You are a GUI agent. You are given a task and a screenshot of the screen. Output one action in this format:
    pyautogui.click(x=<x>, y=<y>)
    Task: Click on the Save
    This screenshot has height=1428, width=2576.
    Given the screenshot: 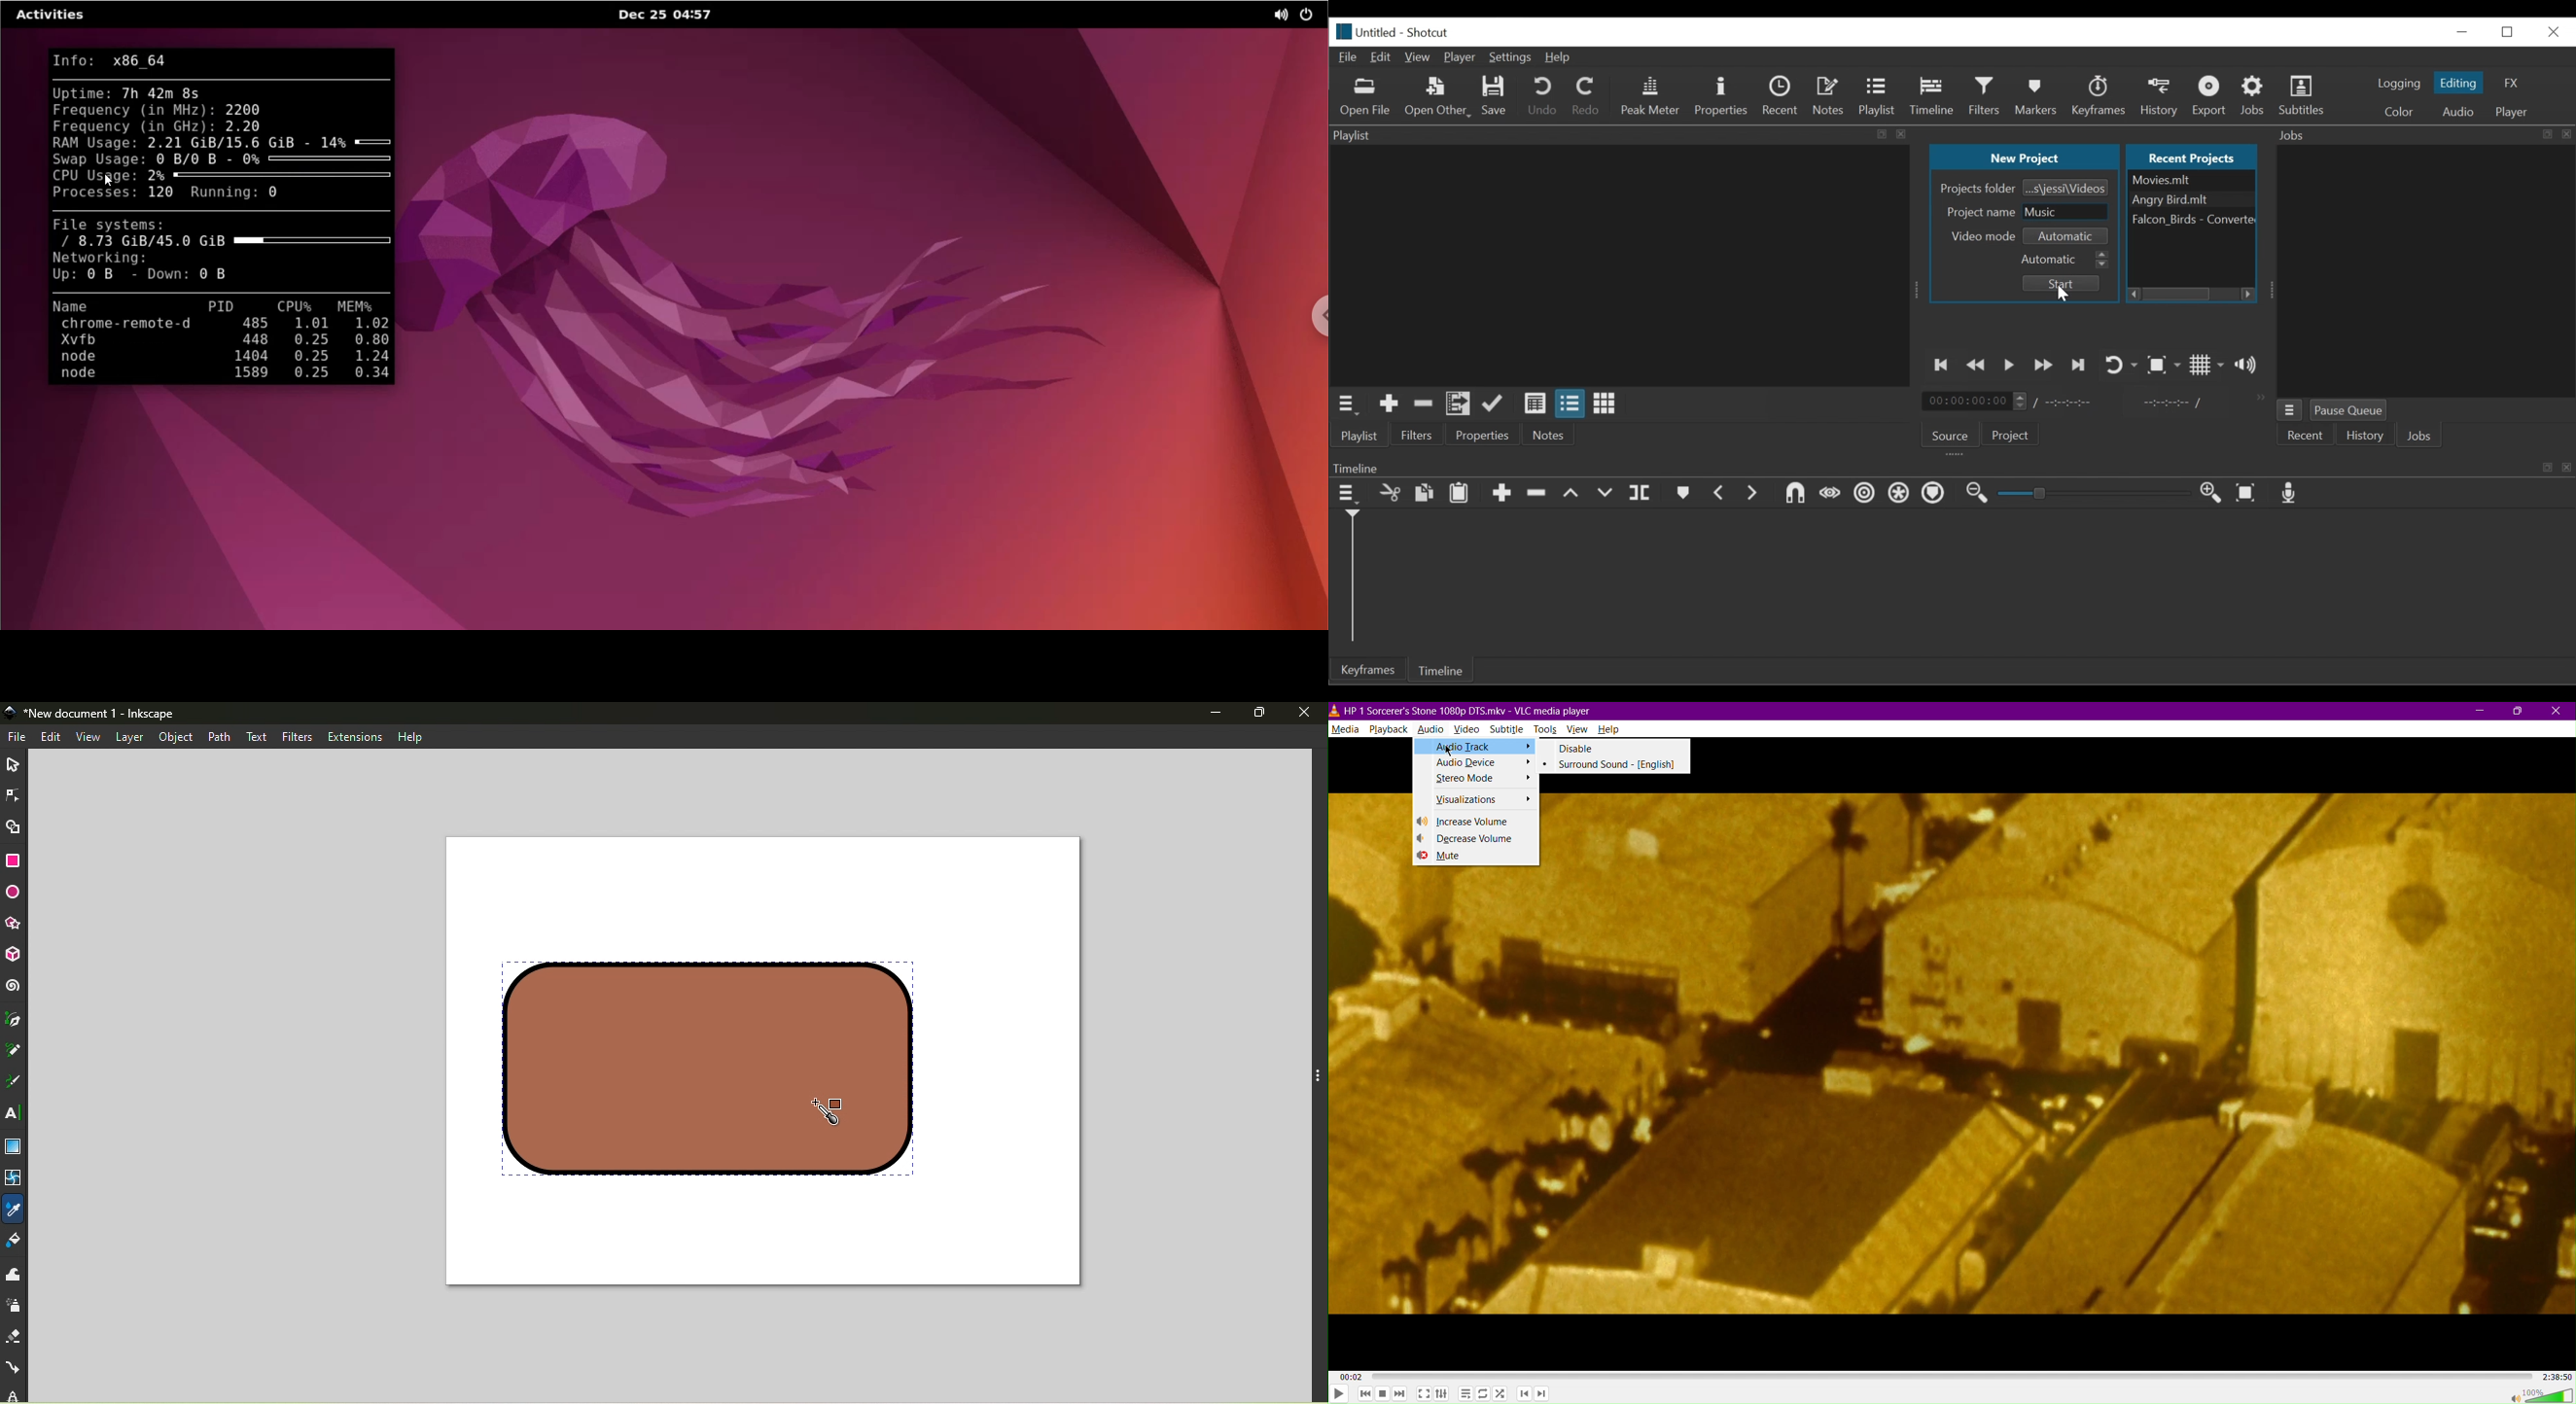 What is the action you would take?
    pyautogui.click(x=1495, y=97)
    